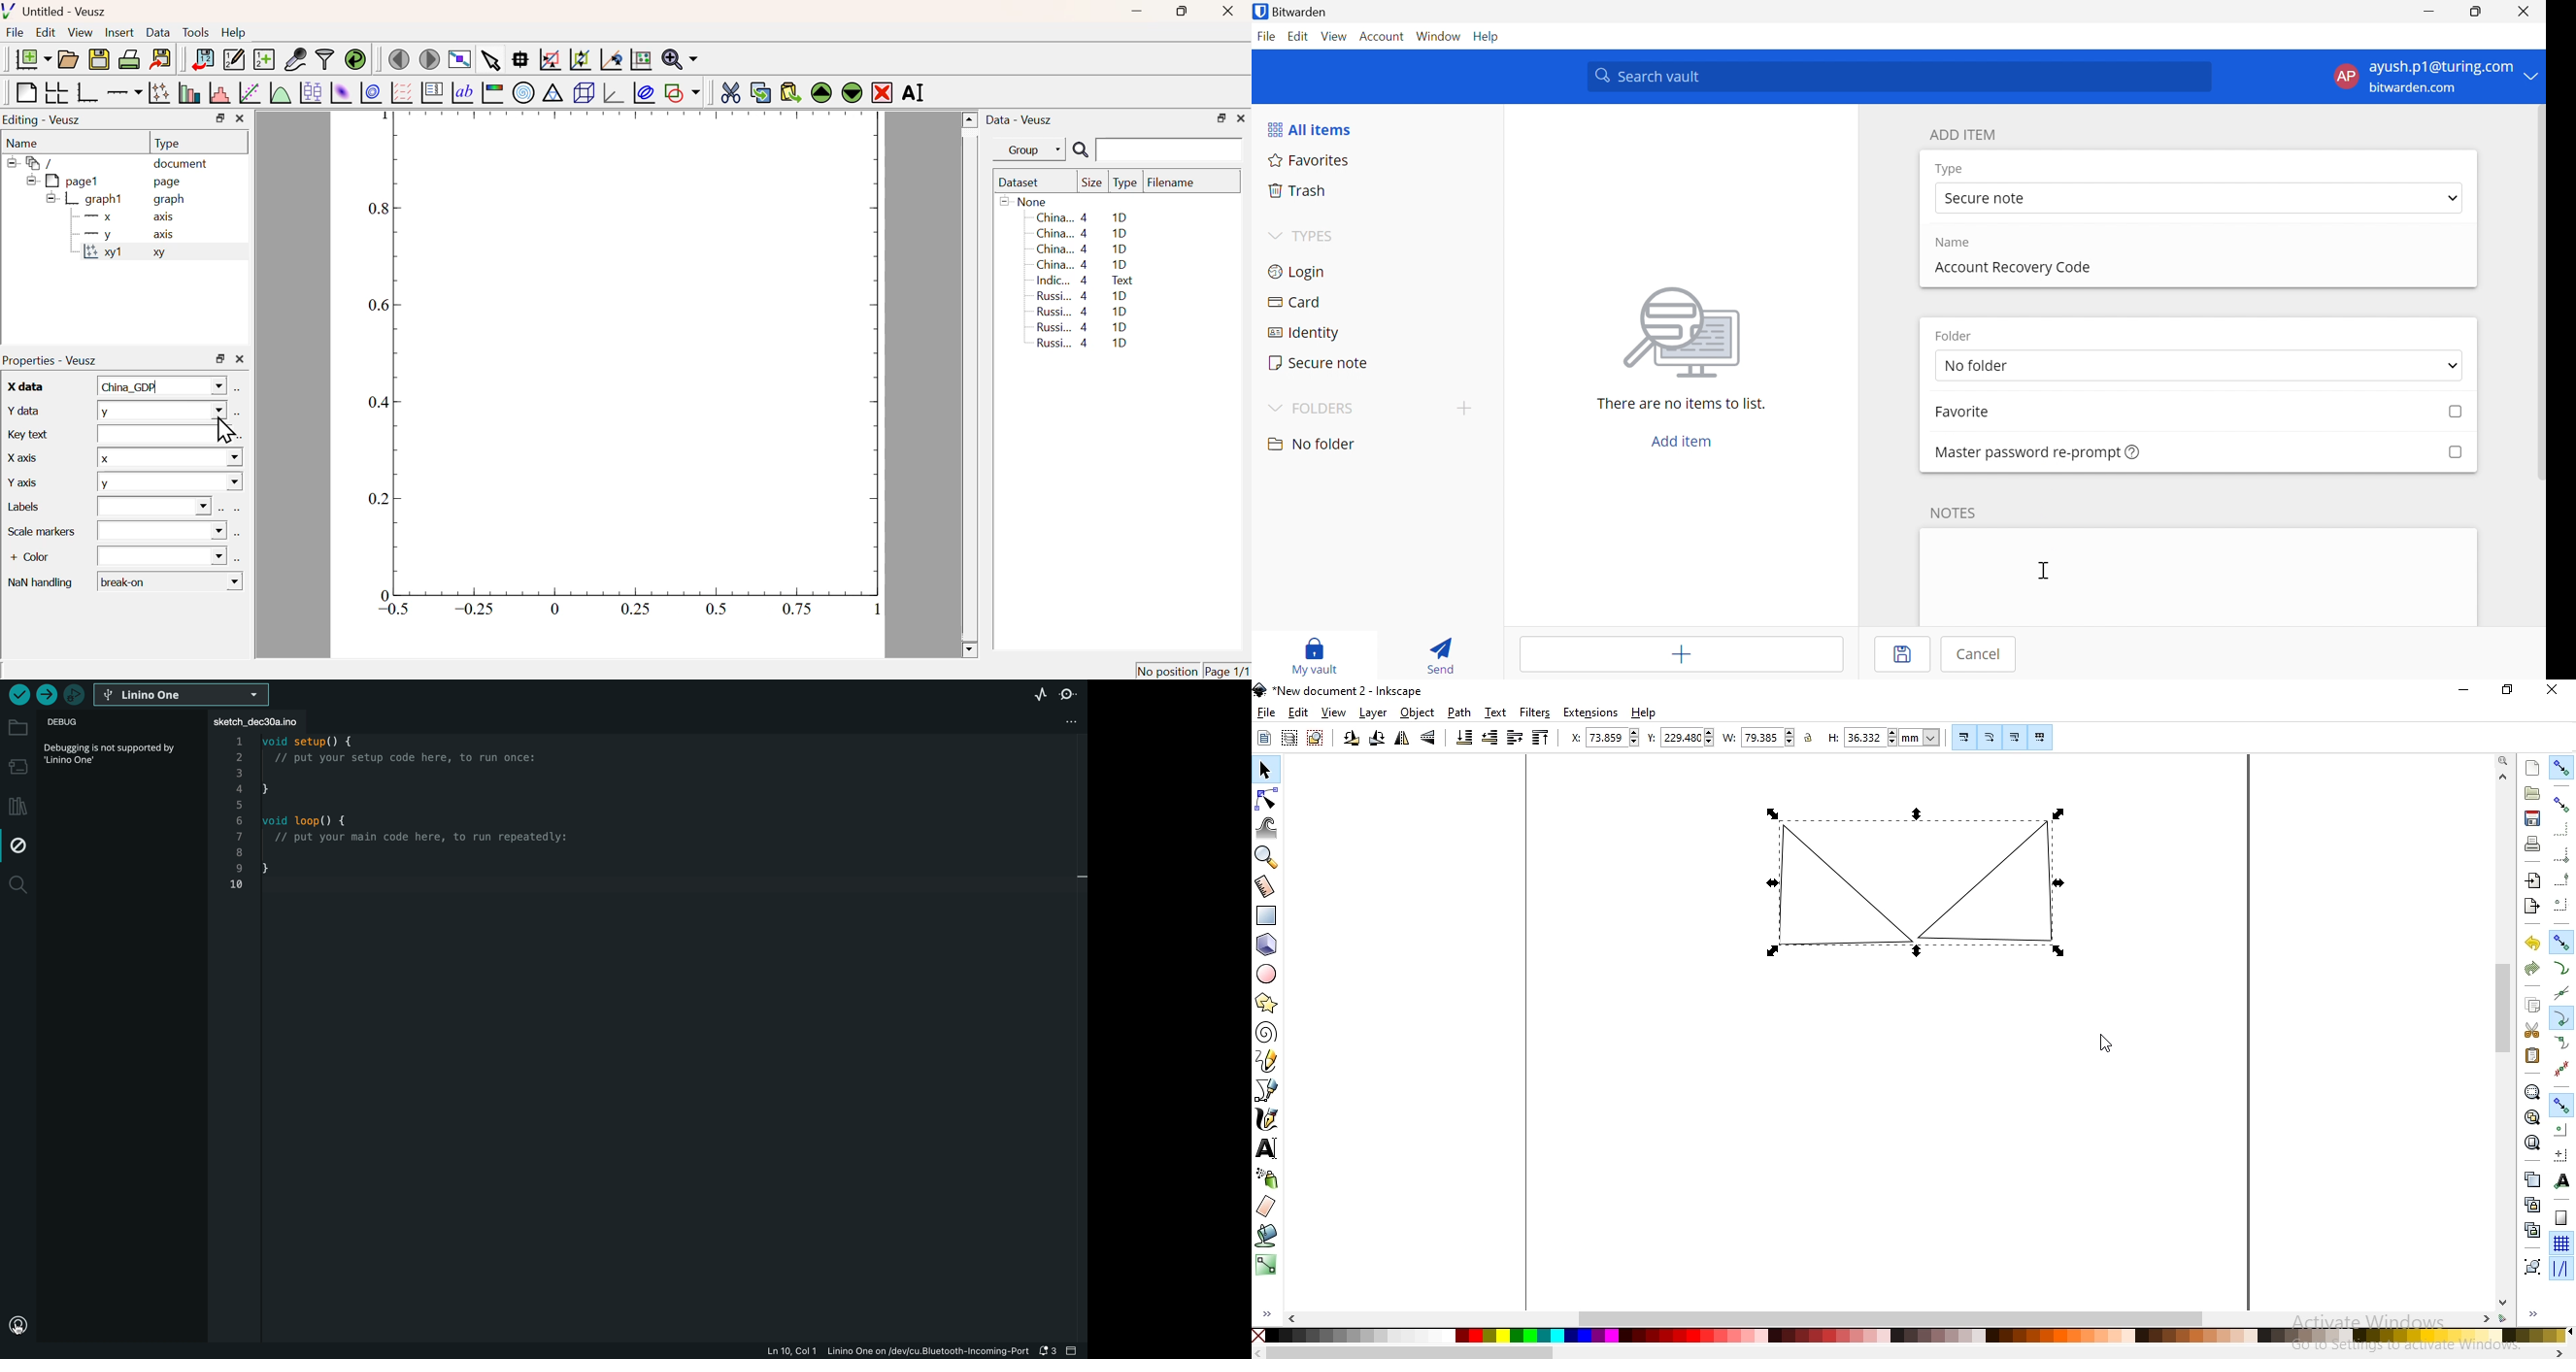 This screenshot has height=1372, width=2576. What do you see at coordinates (1302, 333) in the screenshot?
I see `Identity` at bounding box center [1302, 333].